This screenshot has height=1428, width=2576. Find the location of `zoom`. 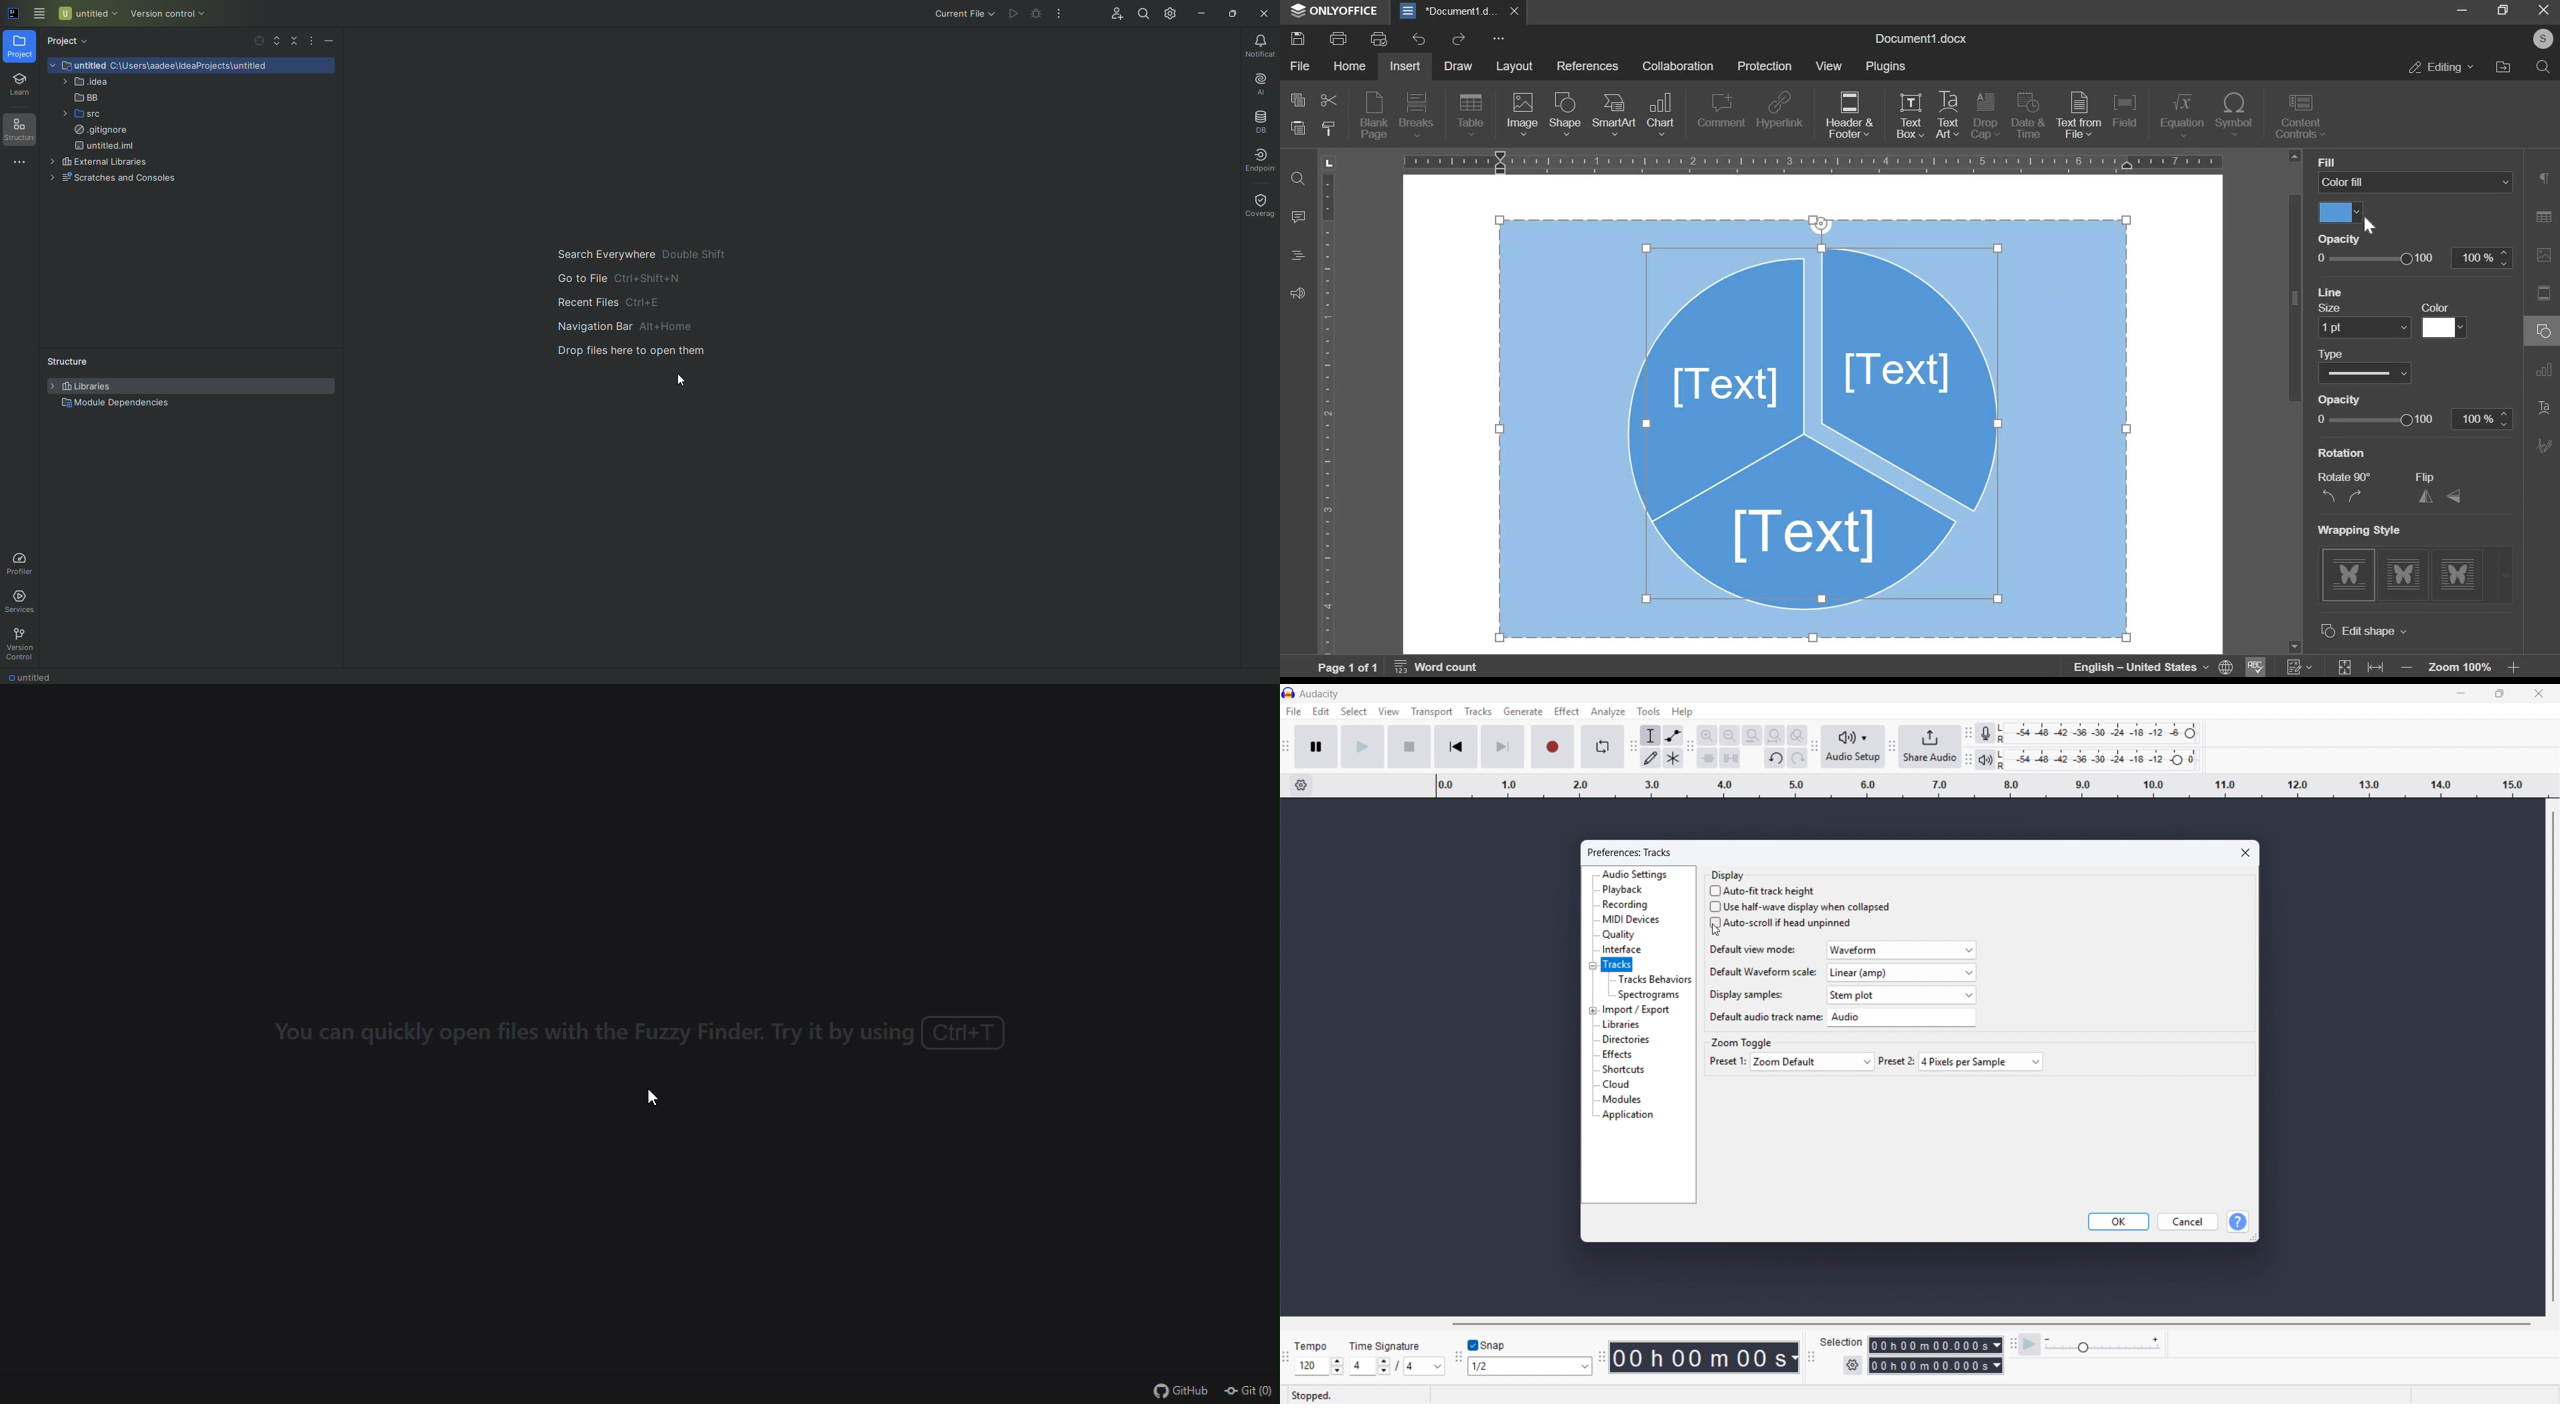

zoom is located at coordinates (2464, 666).